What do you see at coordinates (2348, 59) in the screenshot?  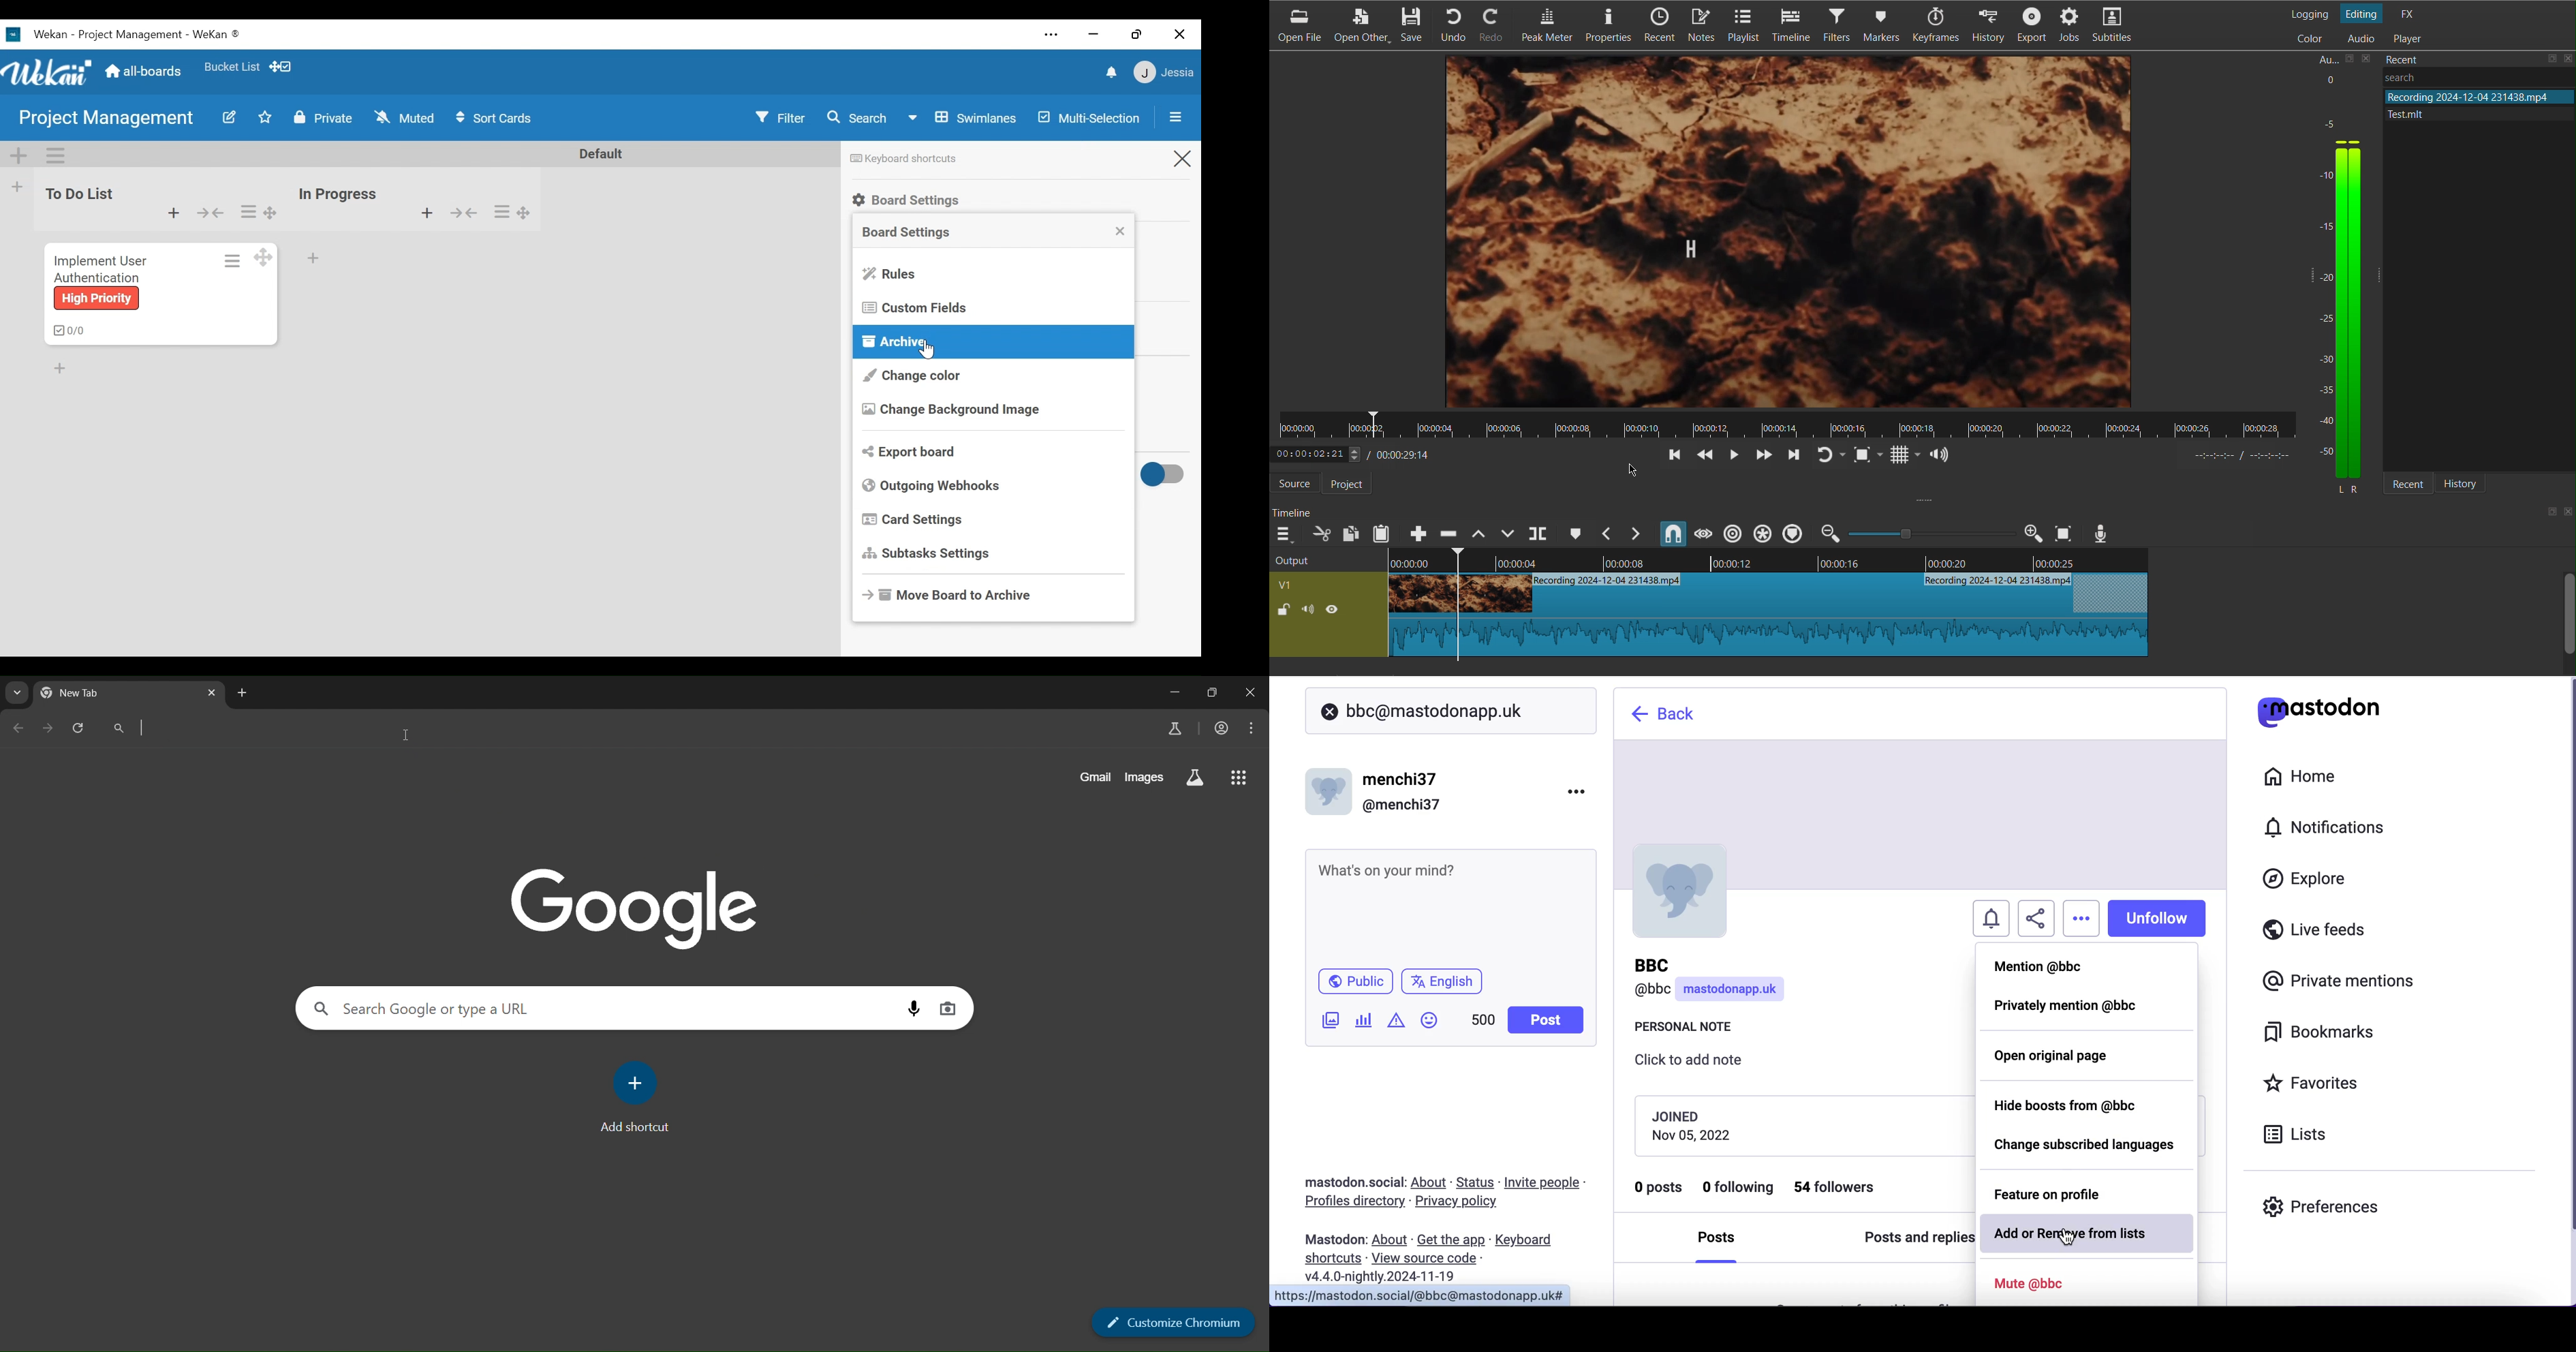 I see `save` at bounding box center [2348, 59].